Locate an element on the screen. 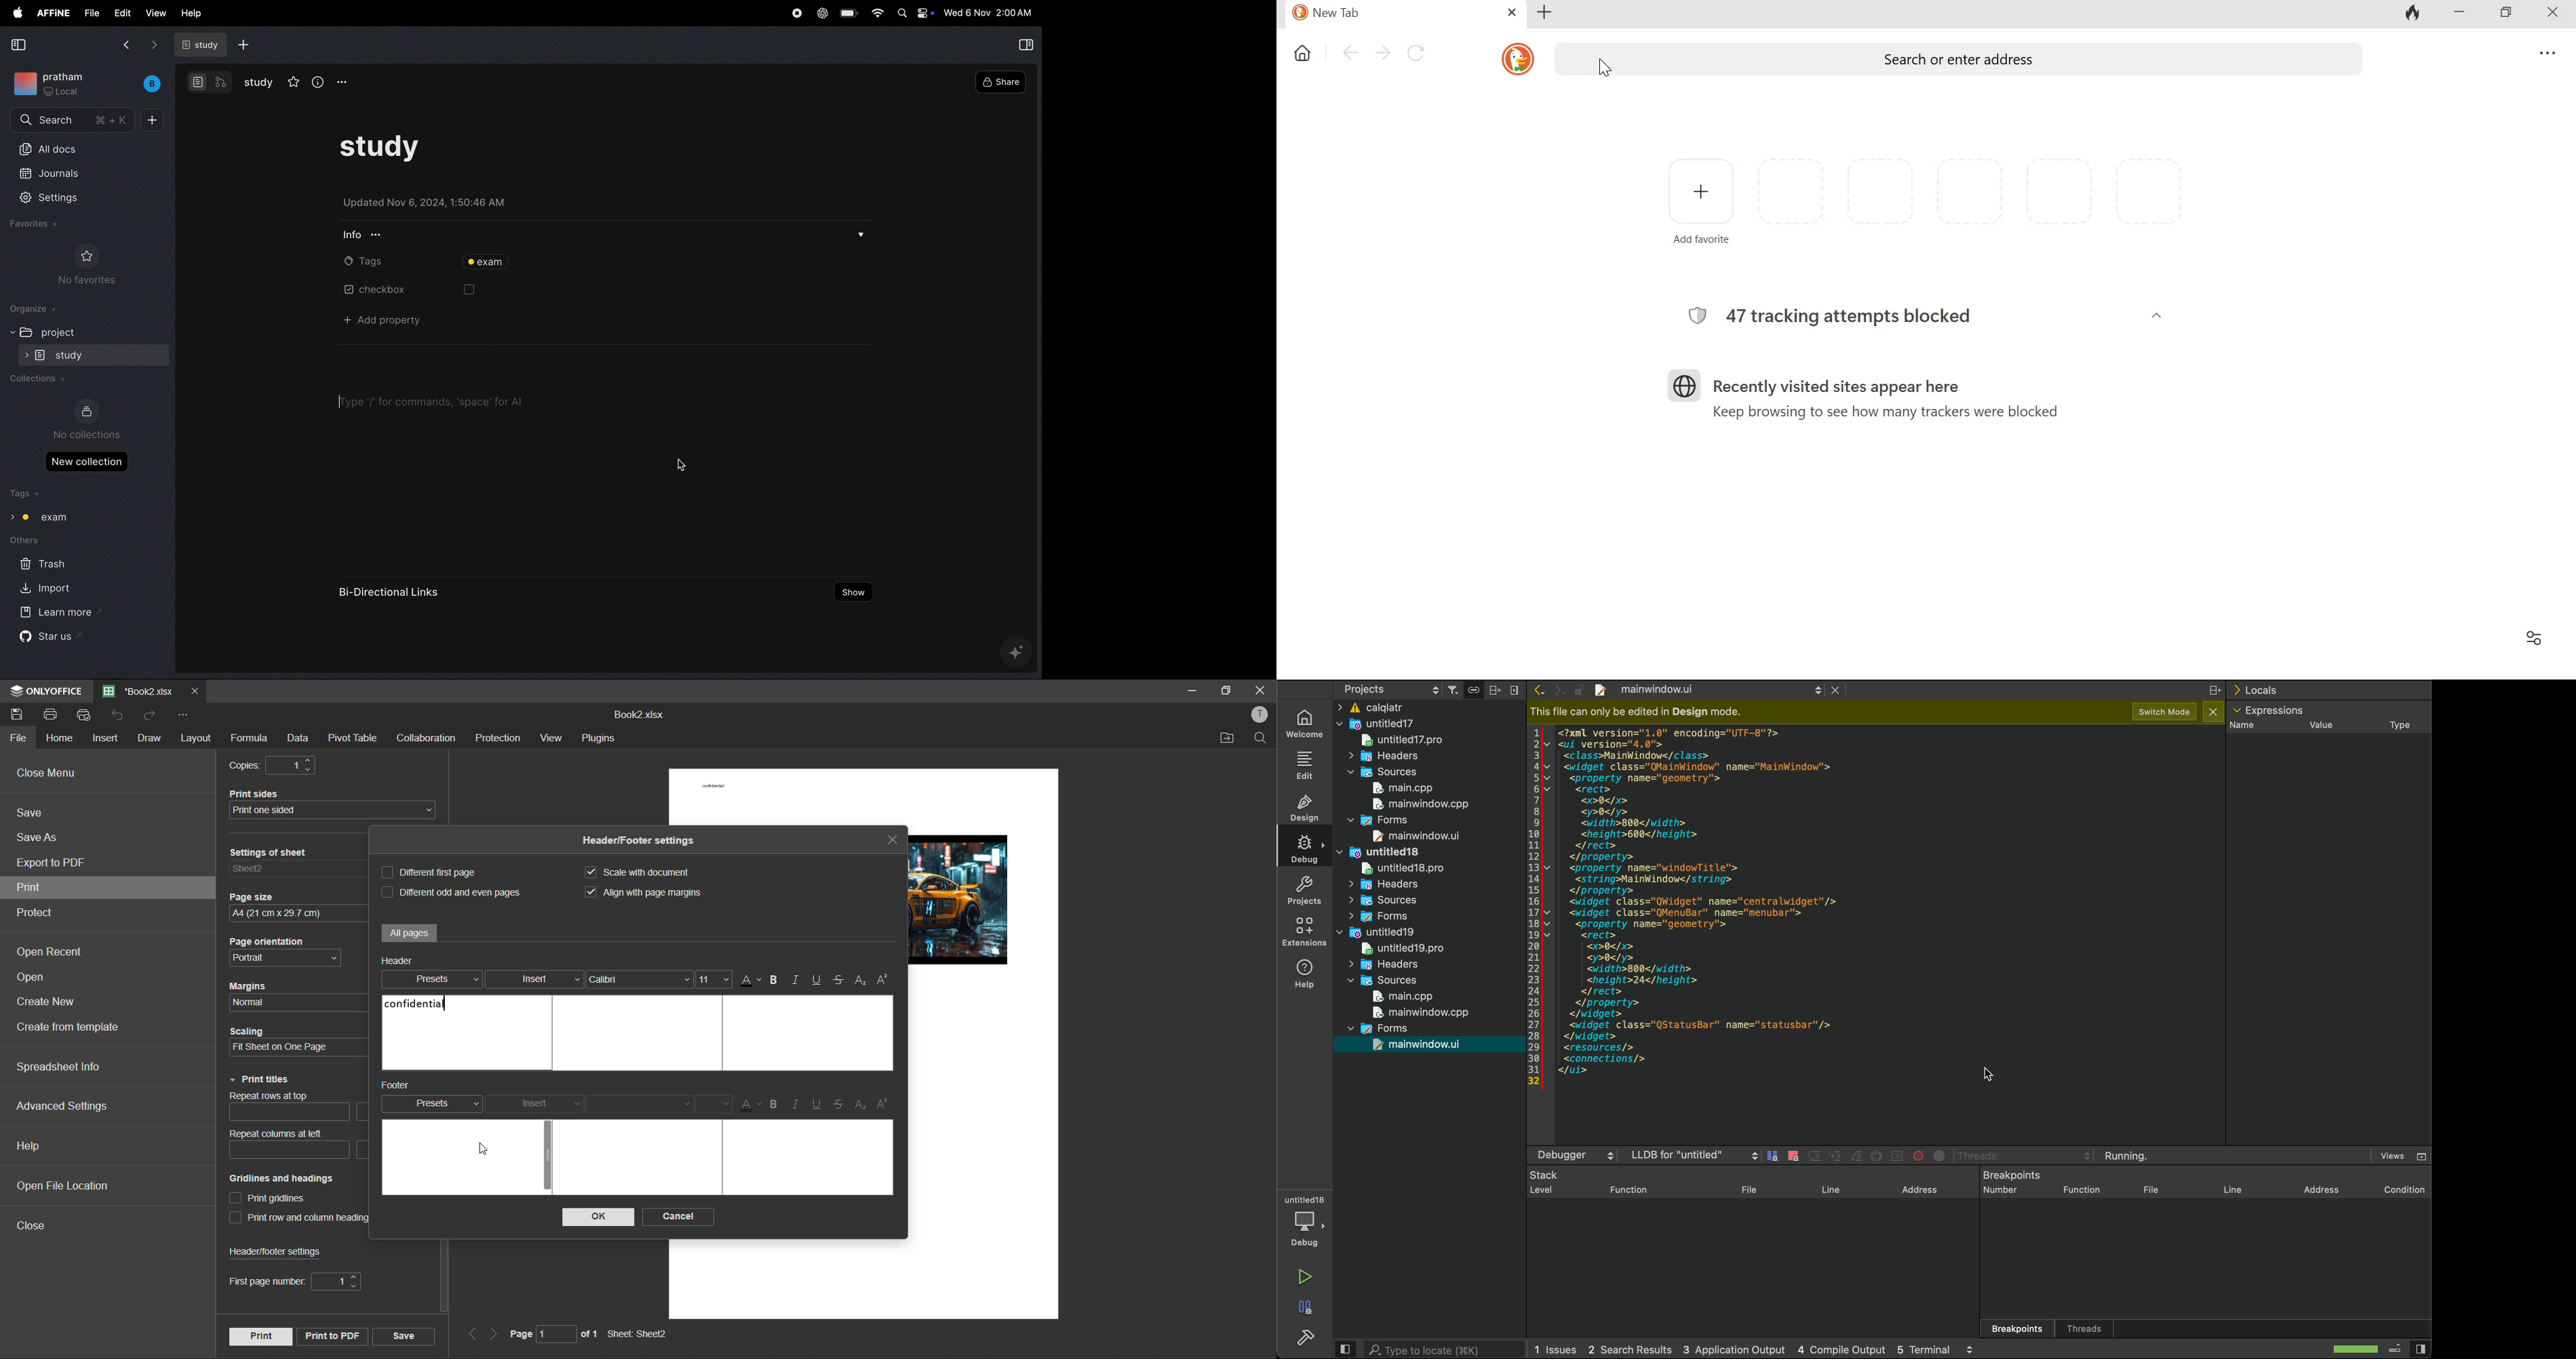 The height and width of the screenshot is (1372, 2576). Fire icon is located at coordinates (2414, 14).